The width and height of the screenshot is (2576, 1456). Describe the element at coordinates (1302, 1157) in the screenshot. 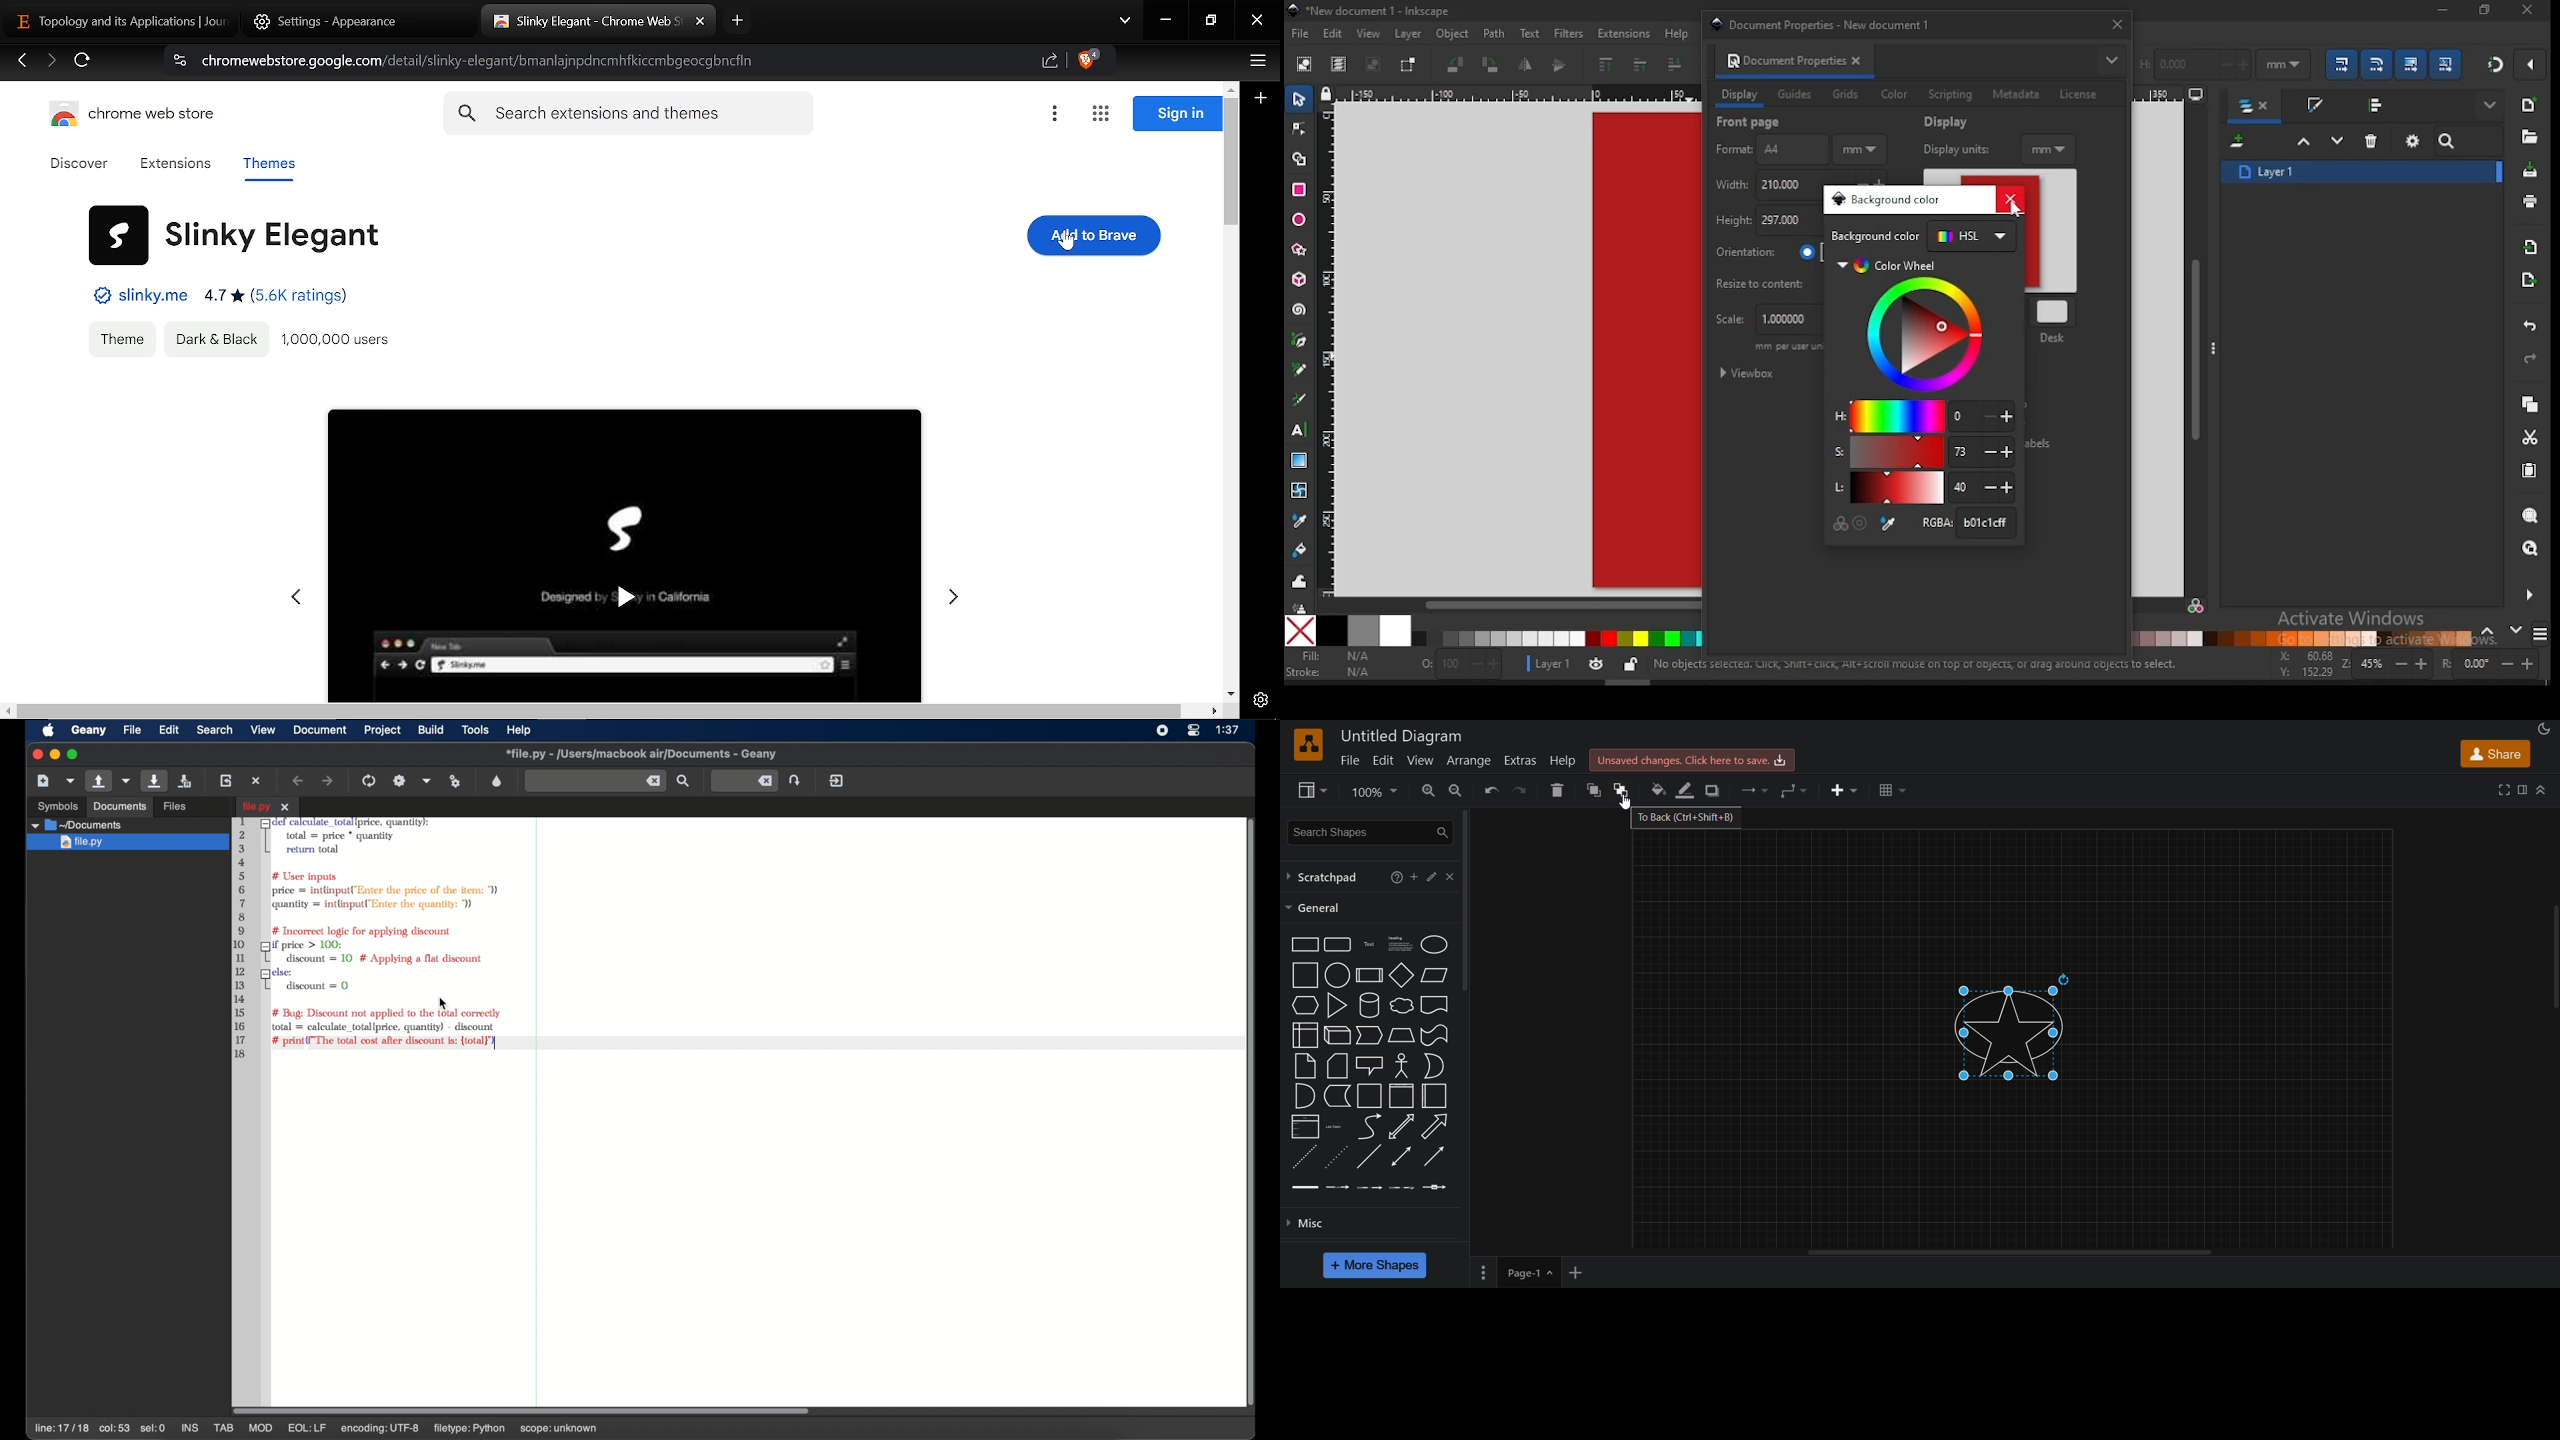

I see `dashed line` at that location.